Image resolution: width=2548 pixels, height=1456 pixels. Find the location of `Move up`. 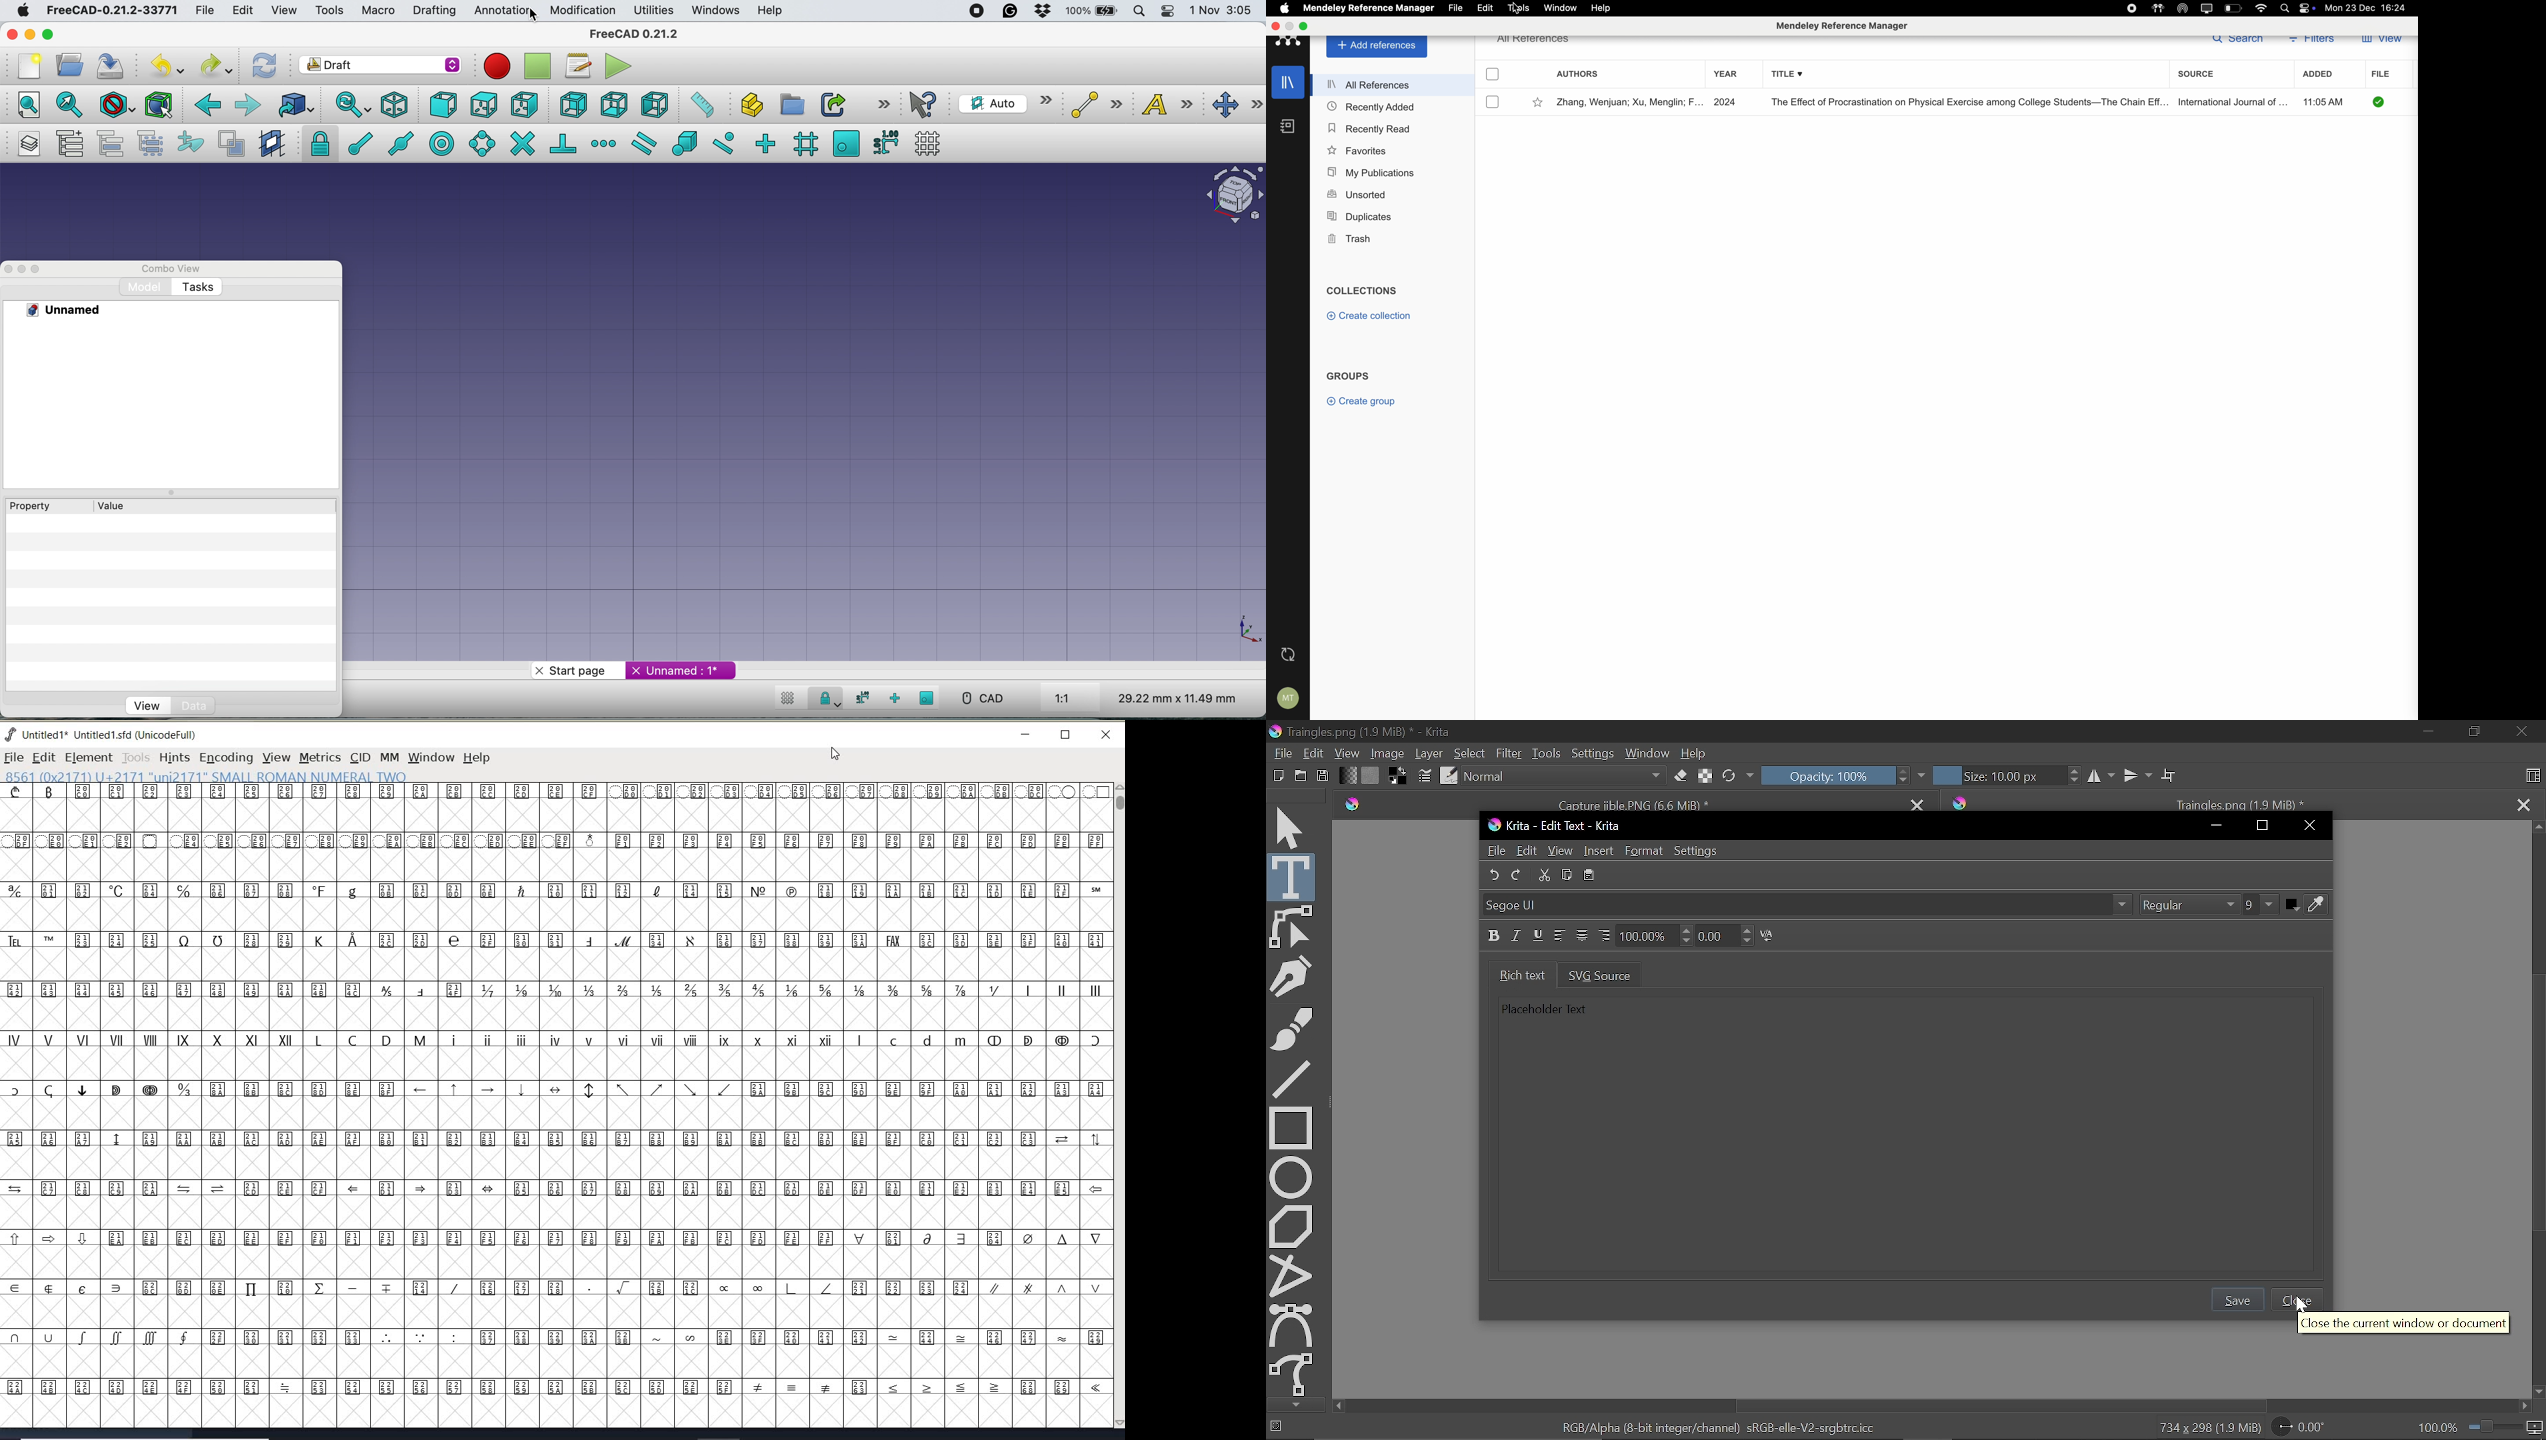

Move up is located at coordinates (2538, 829).